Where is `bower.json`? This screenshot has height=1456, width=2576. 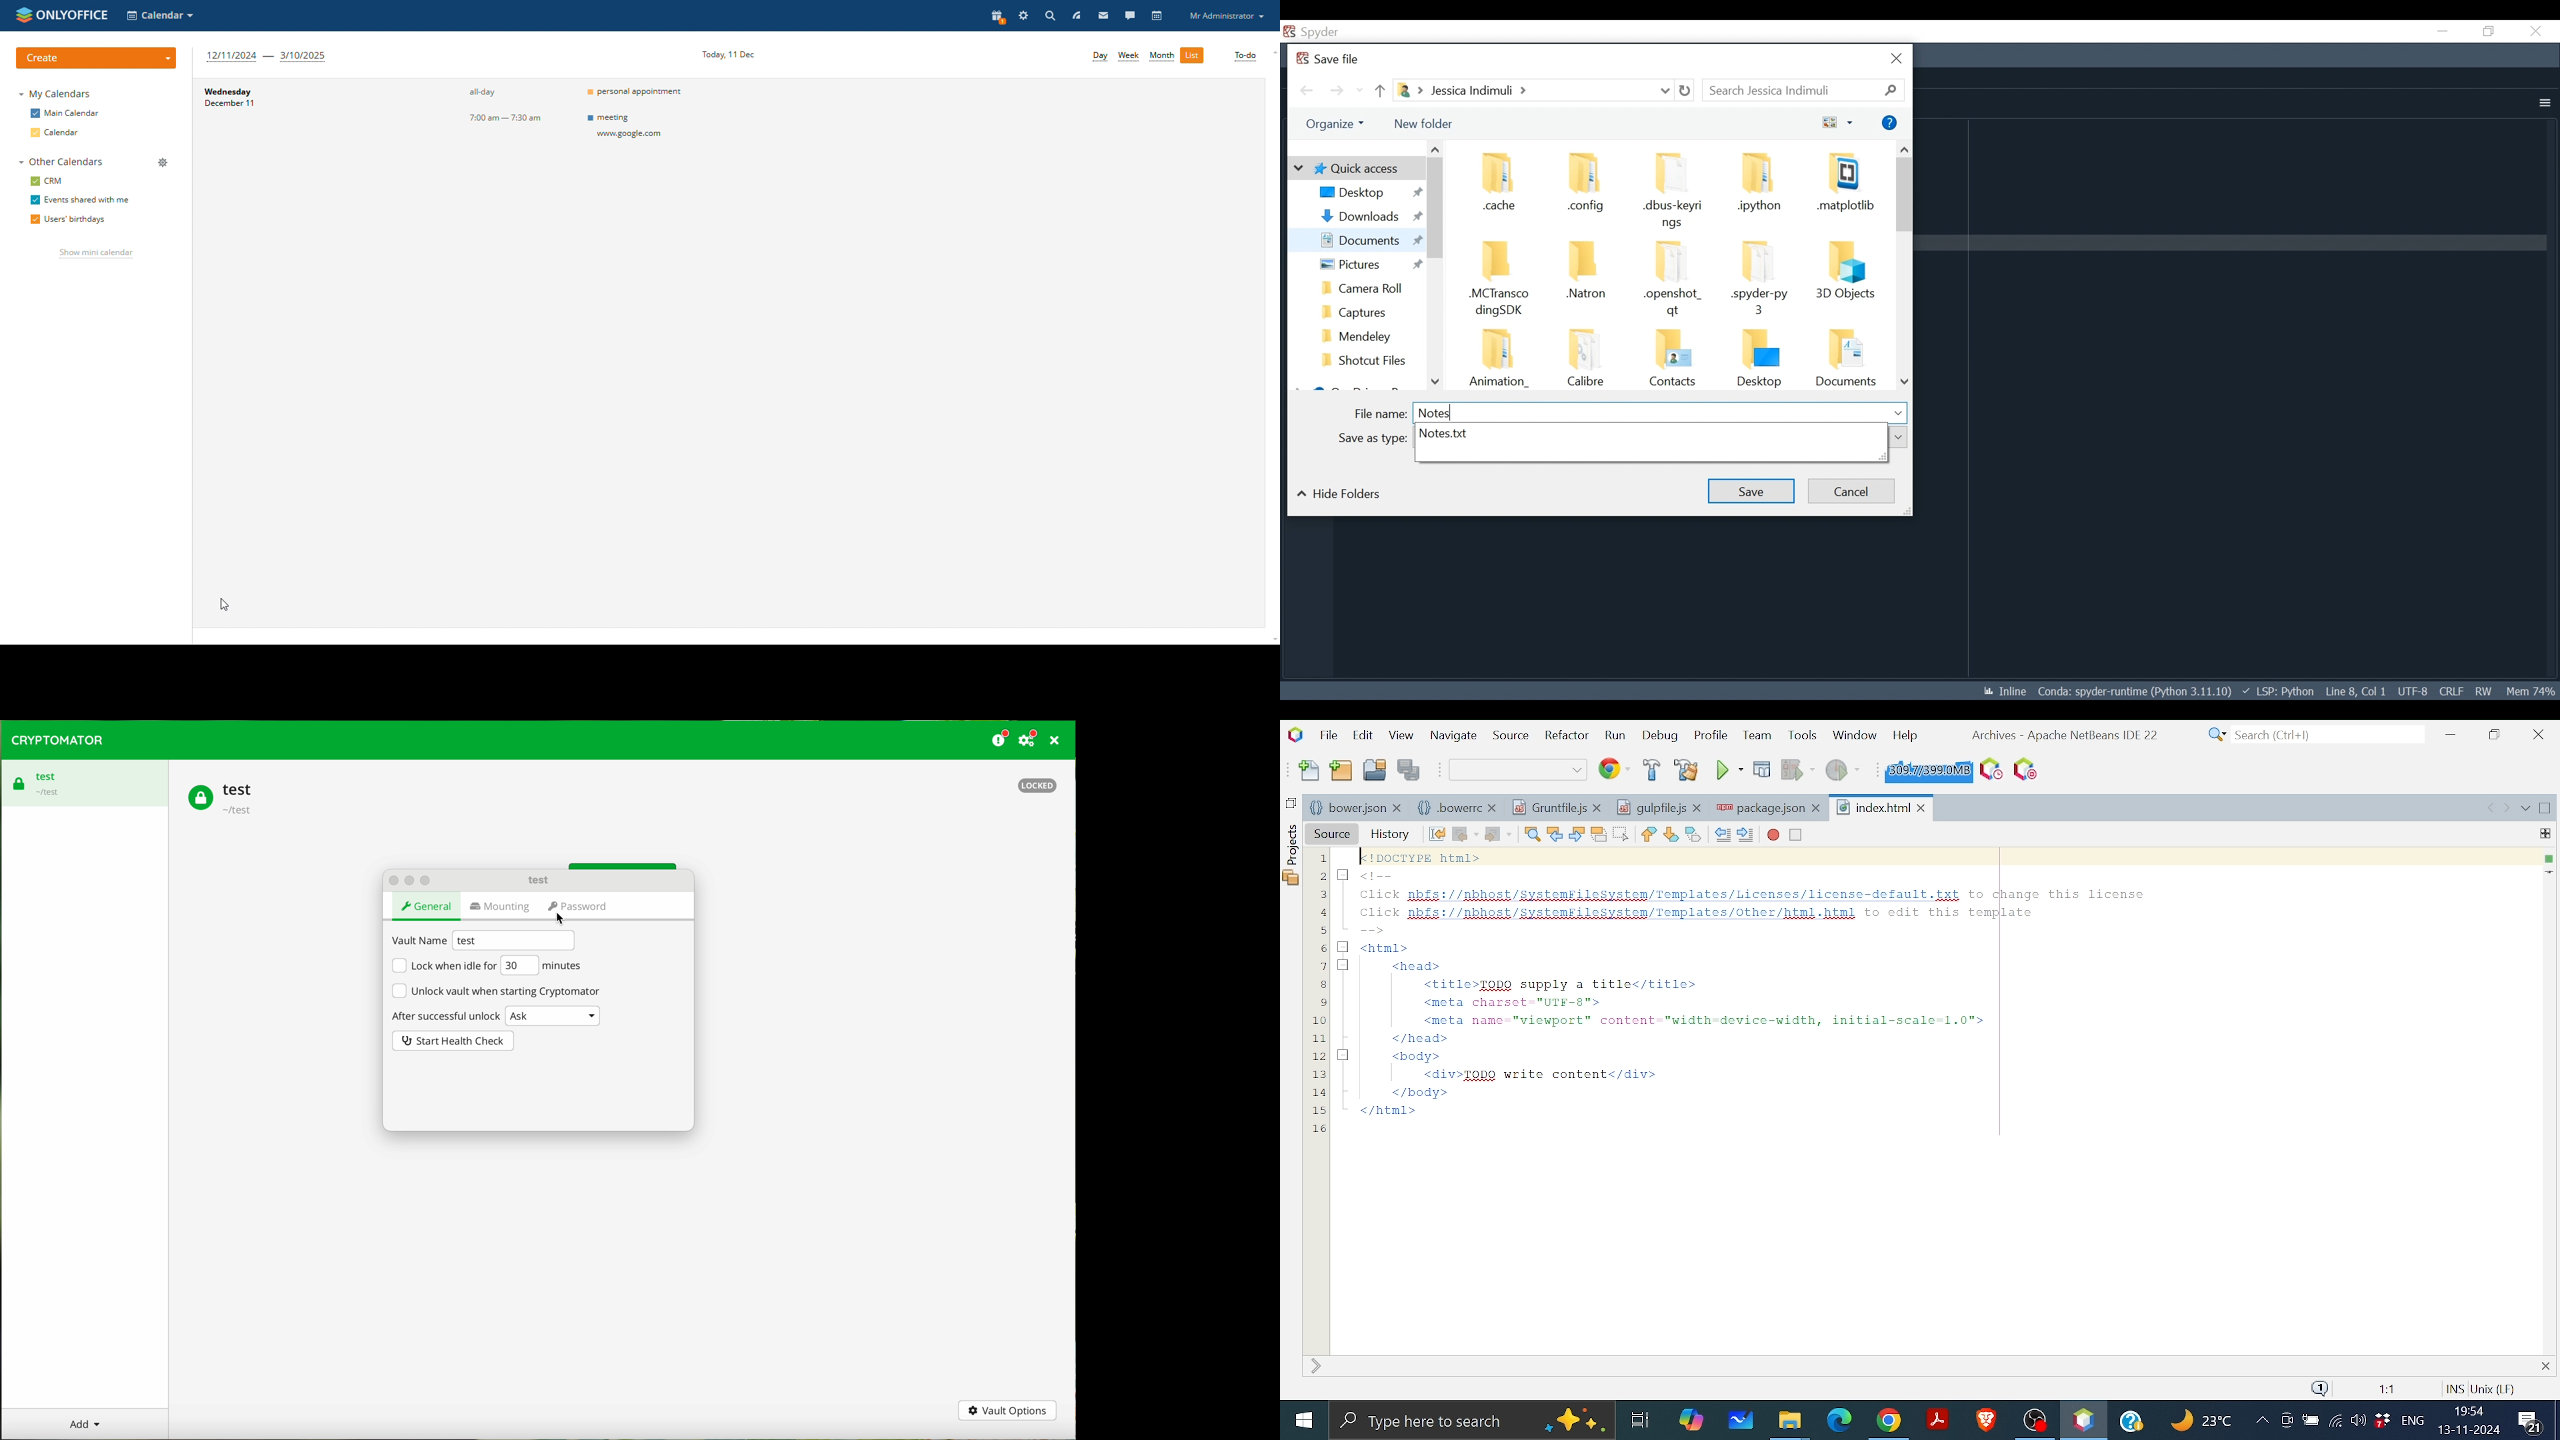 bower.json is located at coordinates (1347, 808).